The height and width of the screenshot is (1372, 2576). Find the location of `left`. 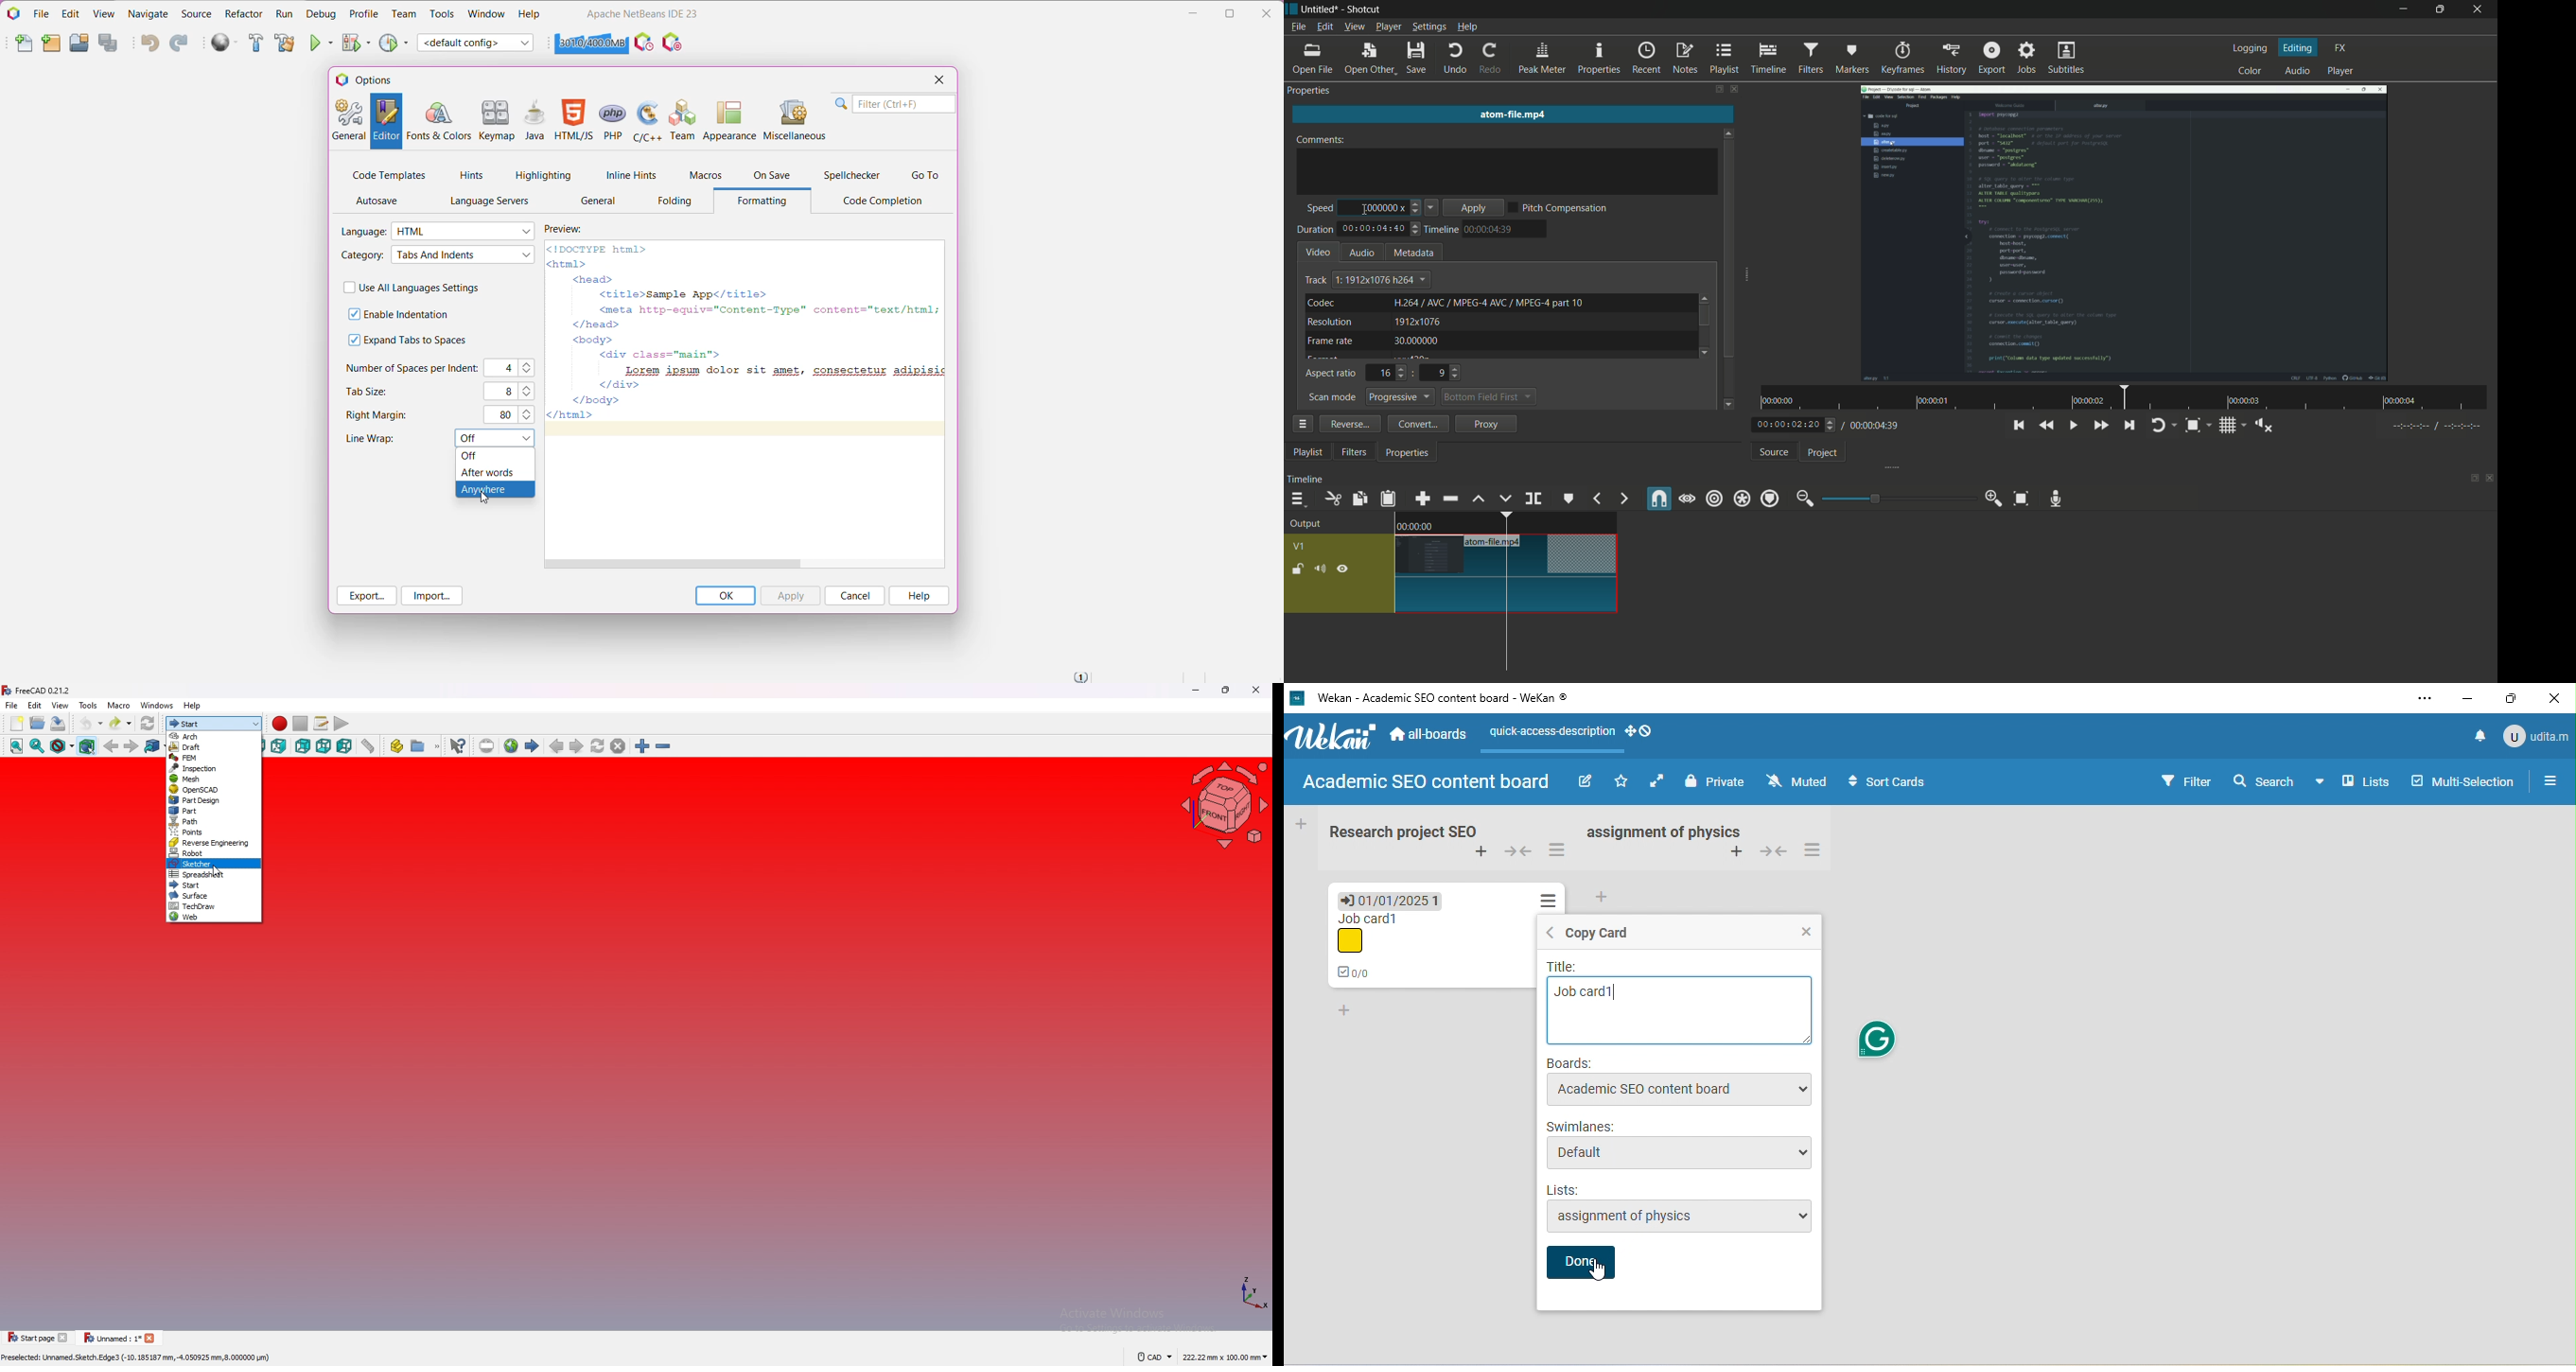

left is located at coordinates (345, 745).